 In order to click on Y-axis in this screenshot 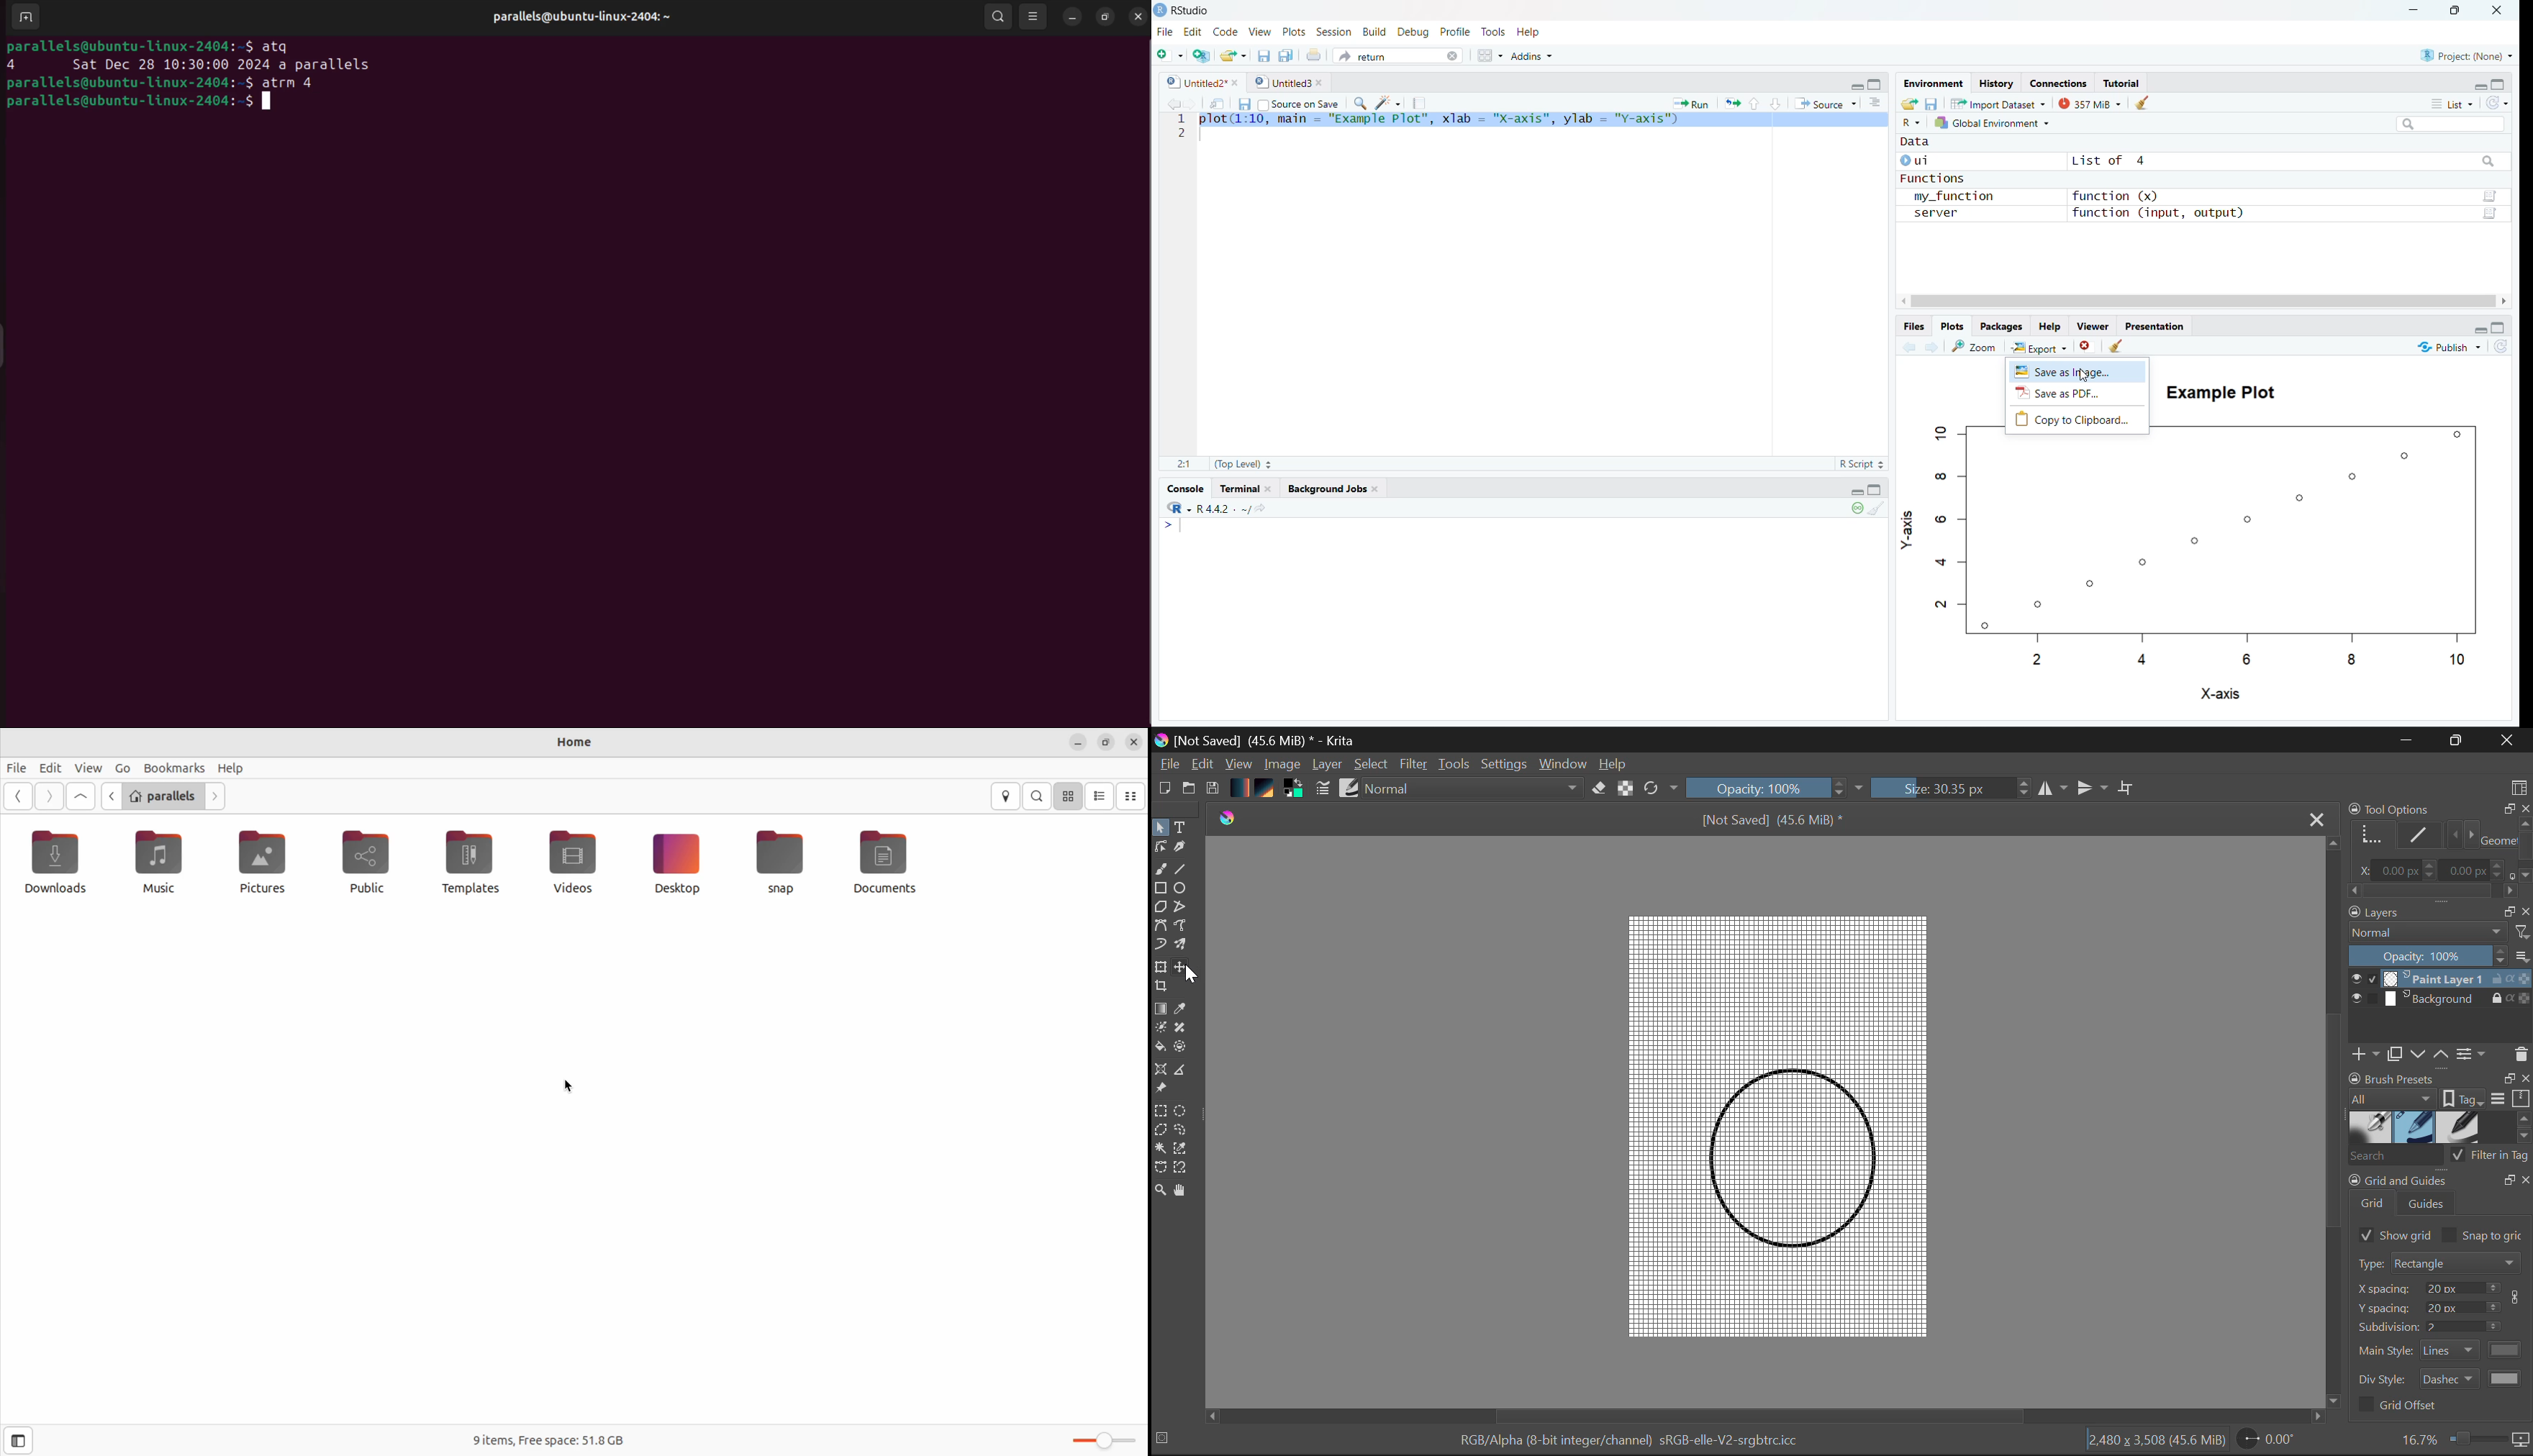, I will do `click(1907, 529)`.